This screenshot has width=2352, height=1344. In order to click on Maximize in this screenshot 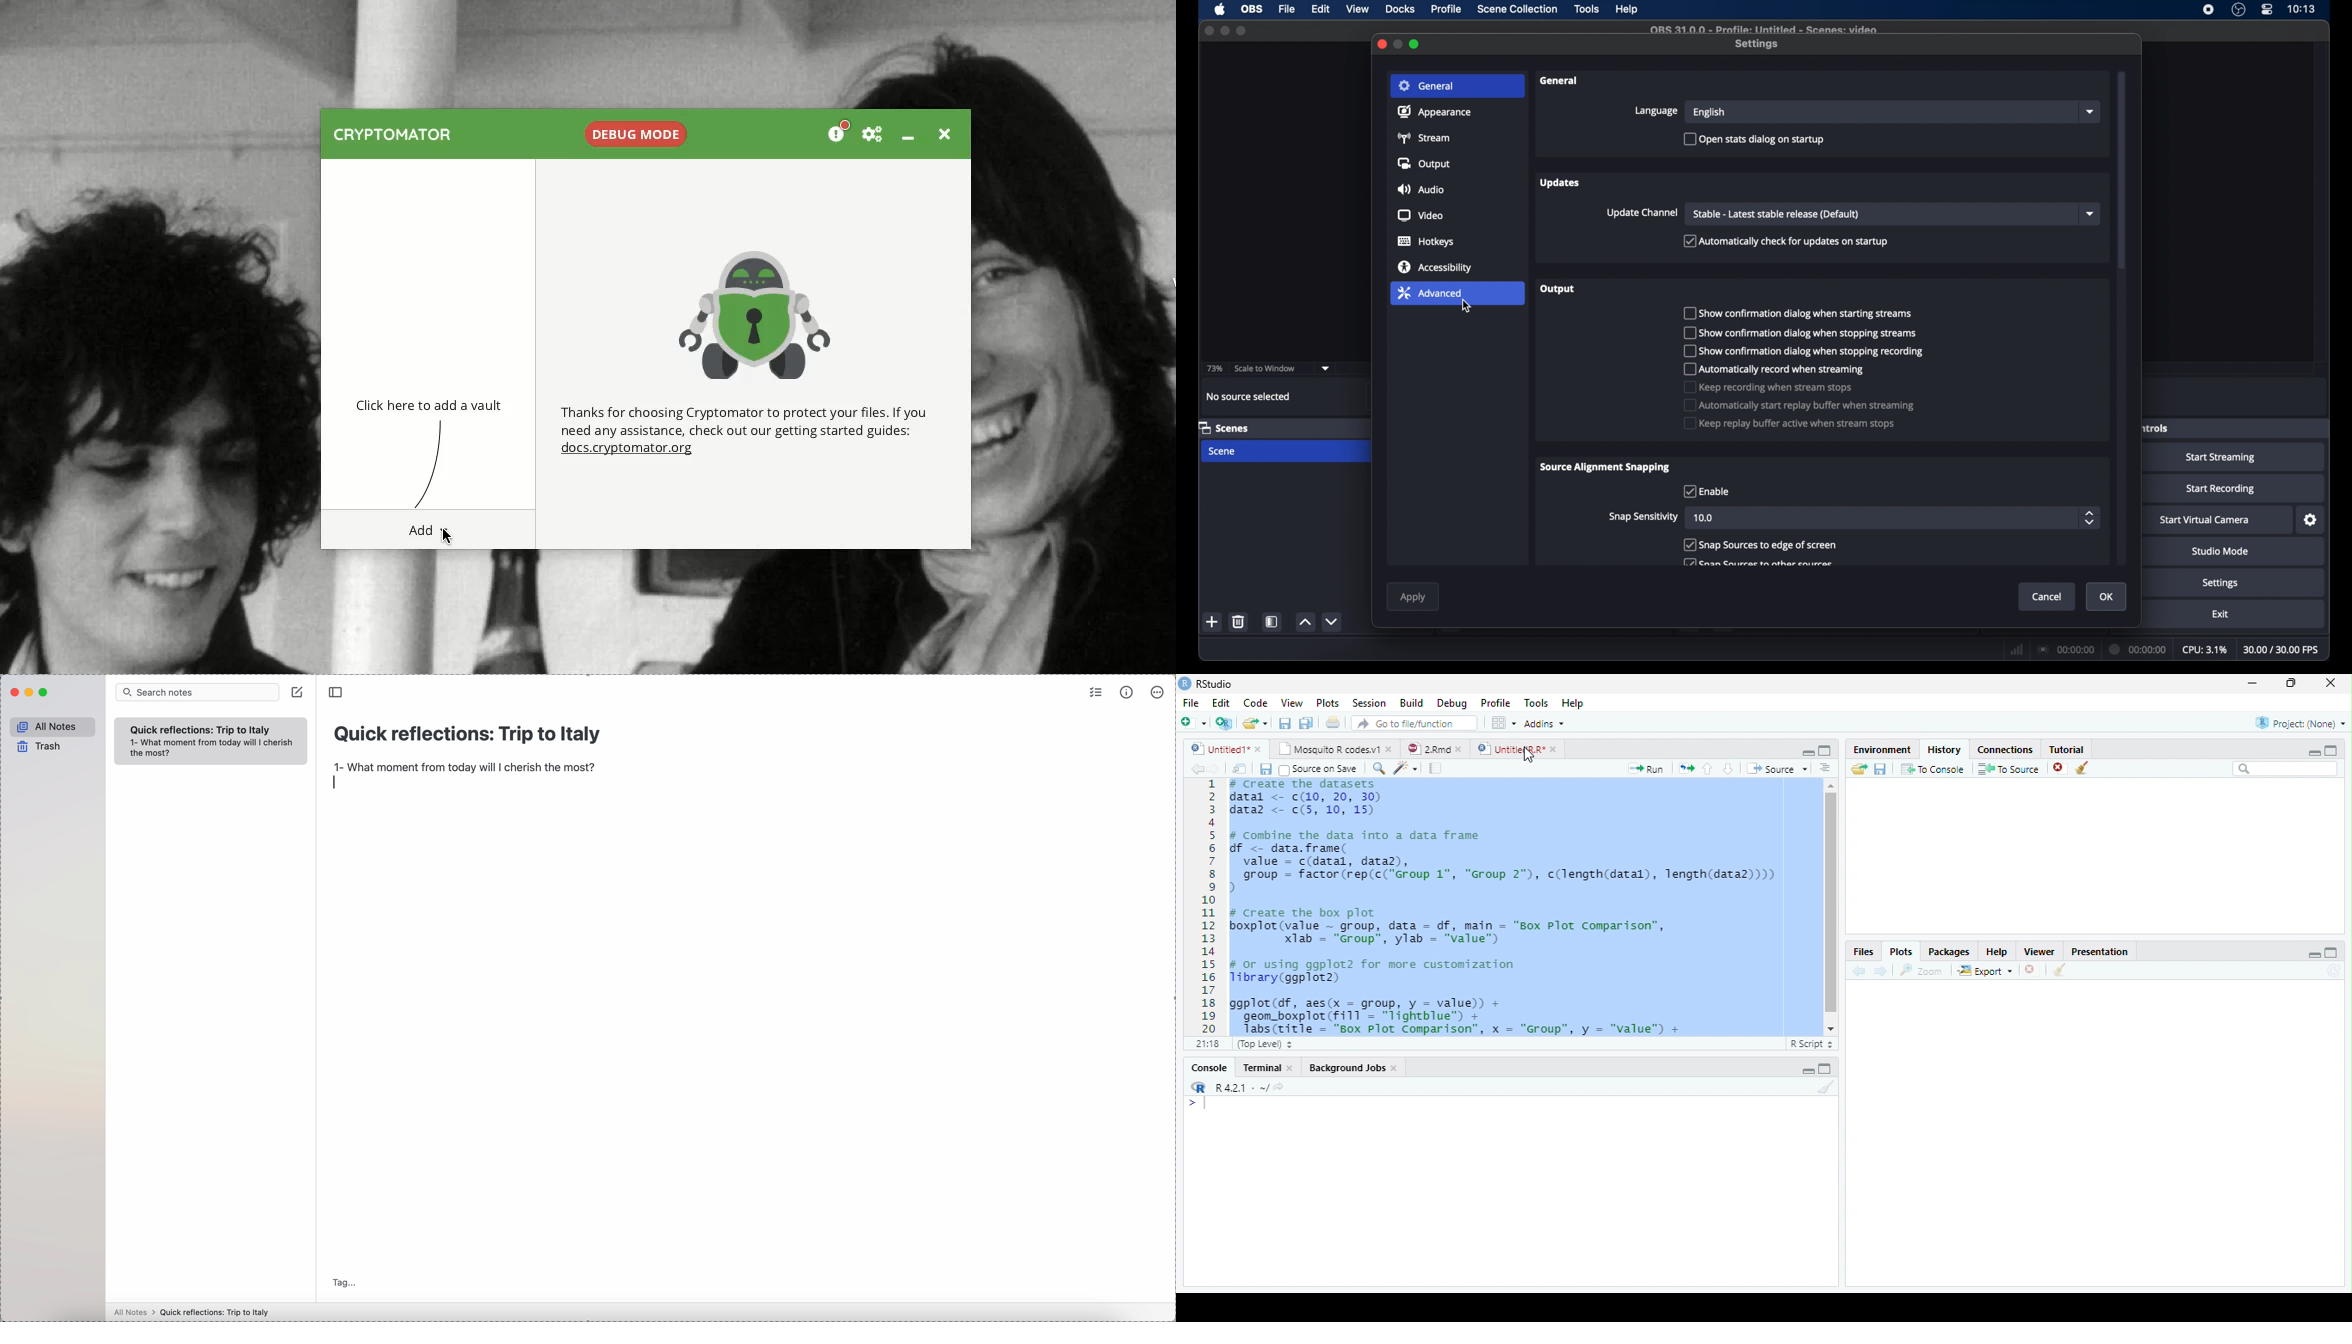, I will do `click(1825, 1069)`.